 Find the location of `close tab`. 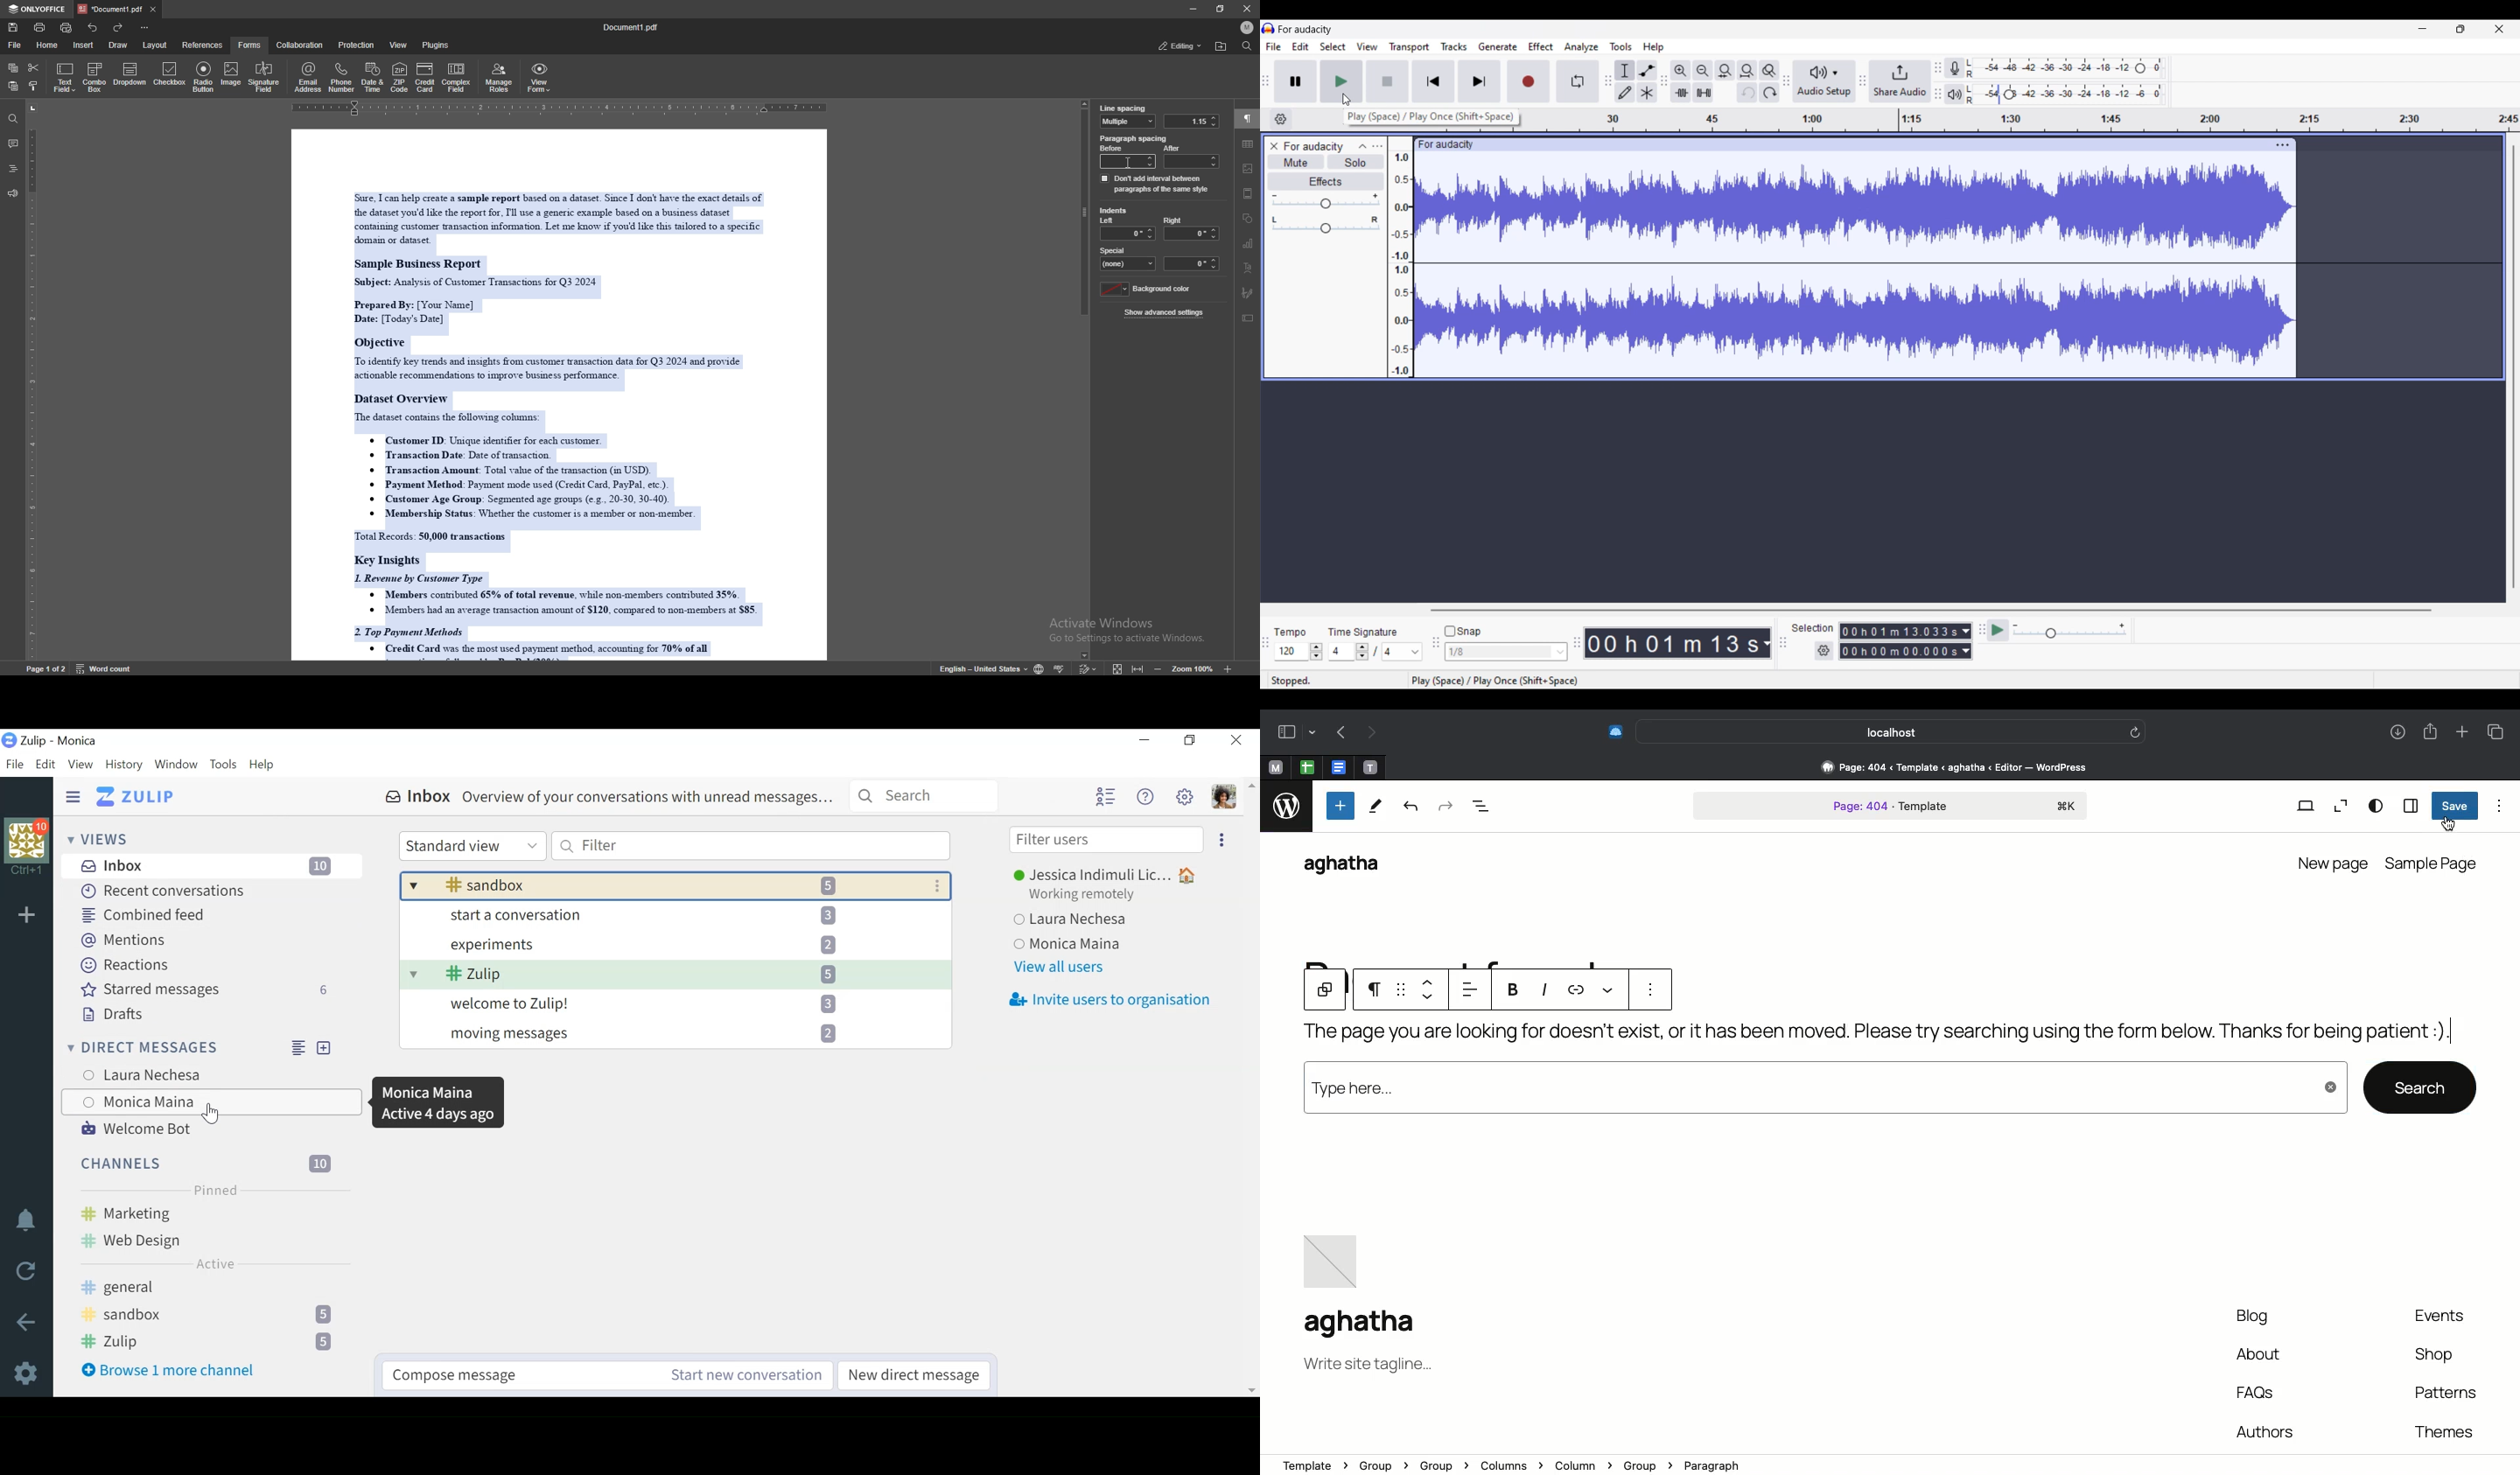

close tab is located at coordinates (153, 9).